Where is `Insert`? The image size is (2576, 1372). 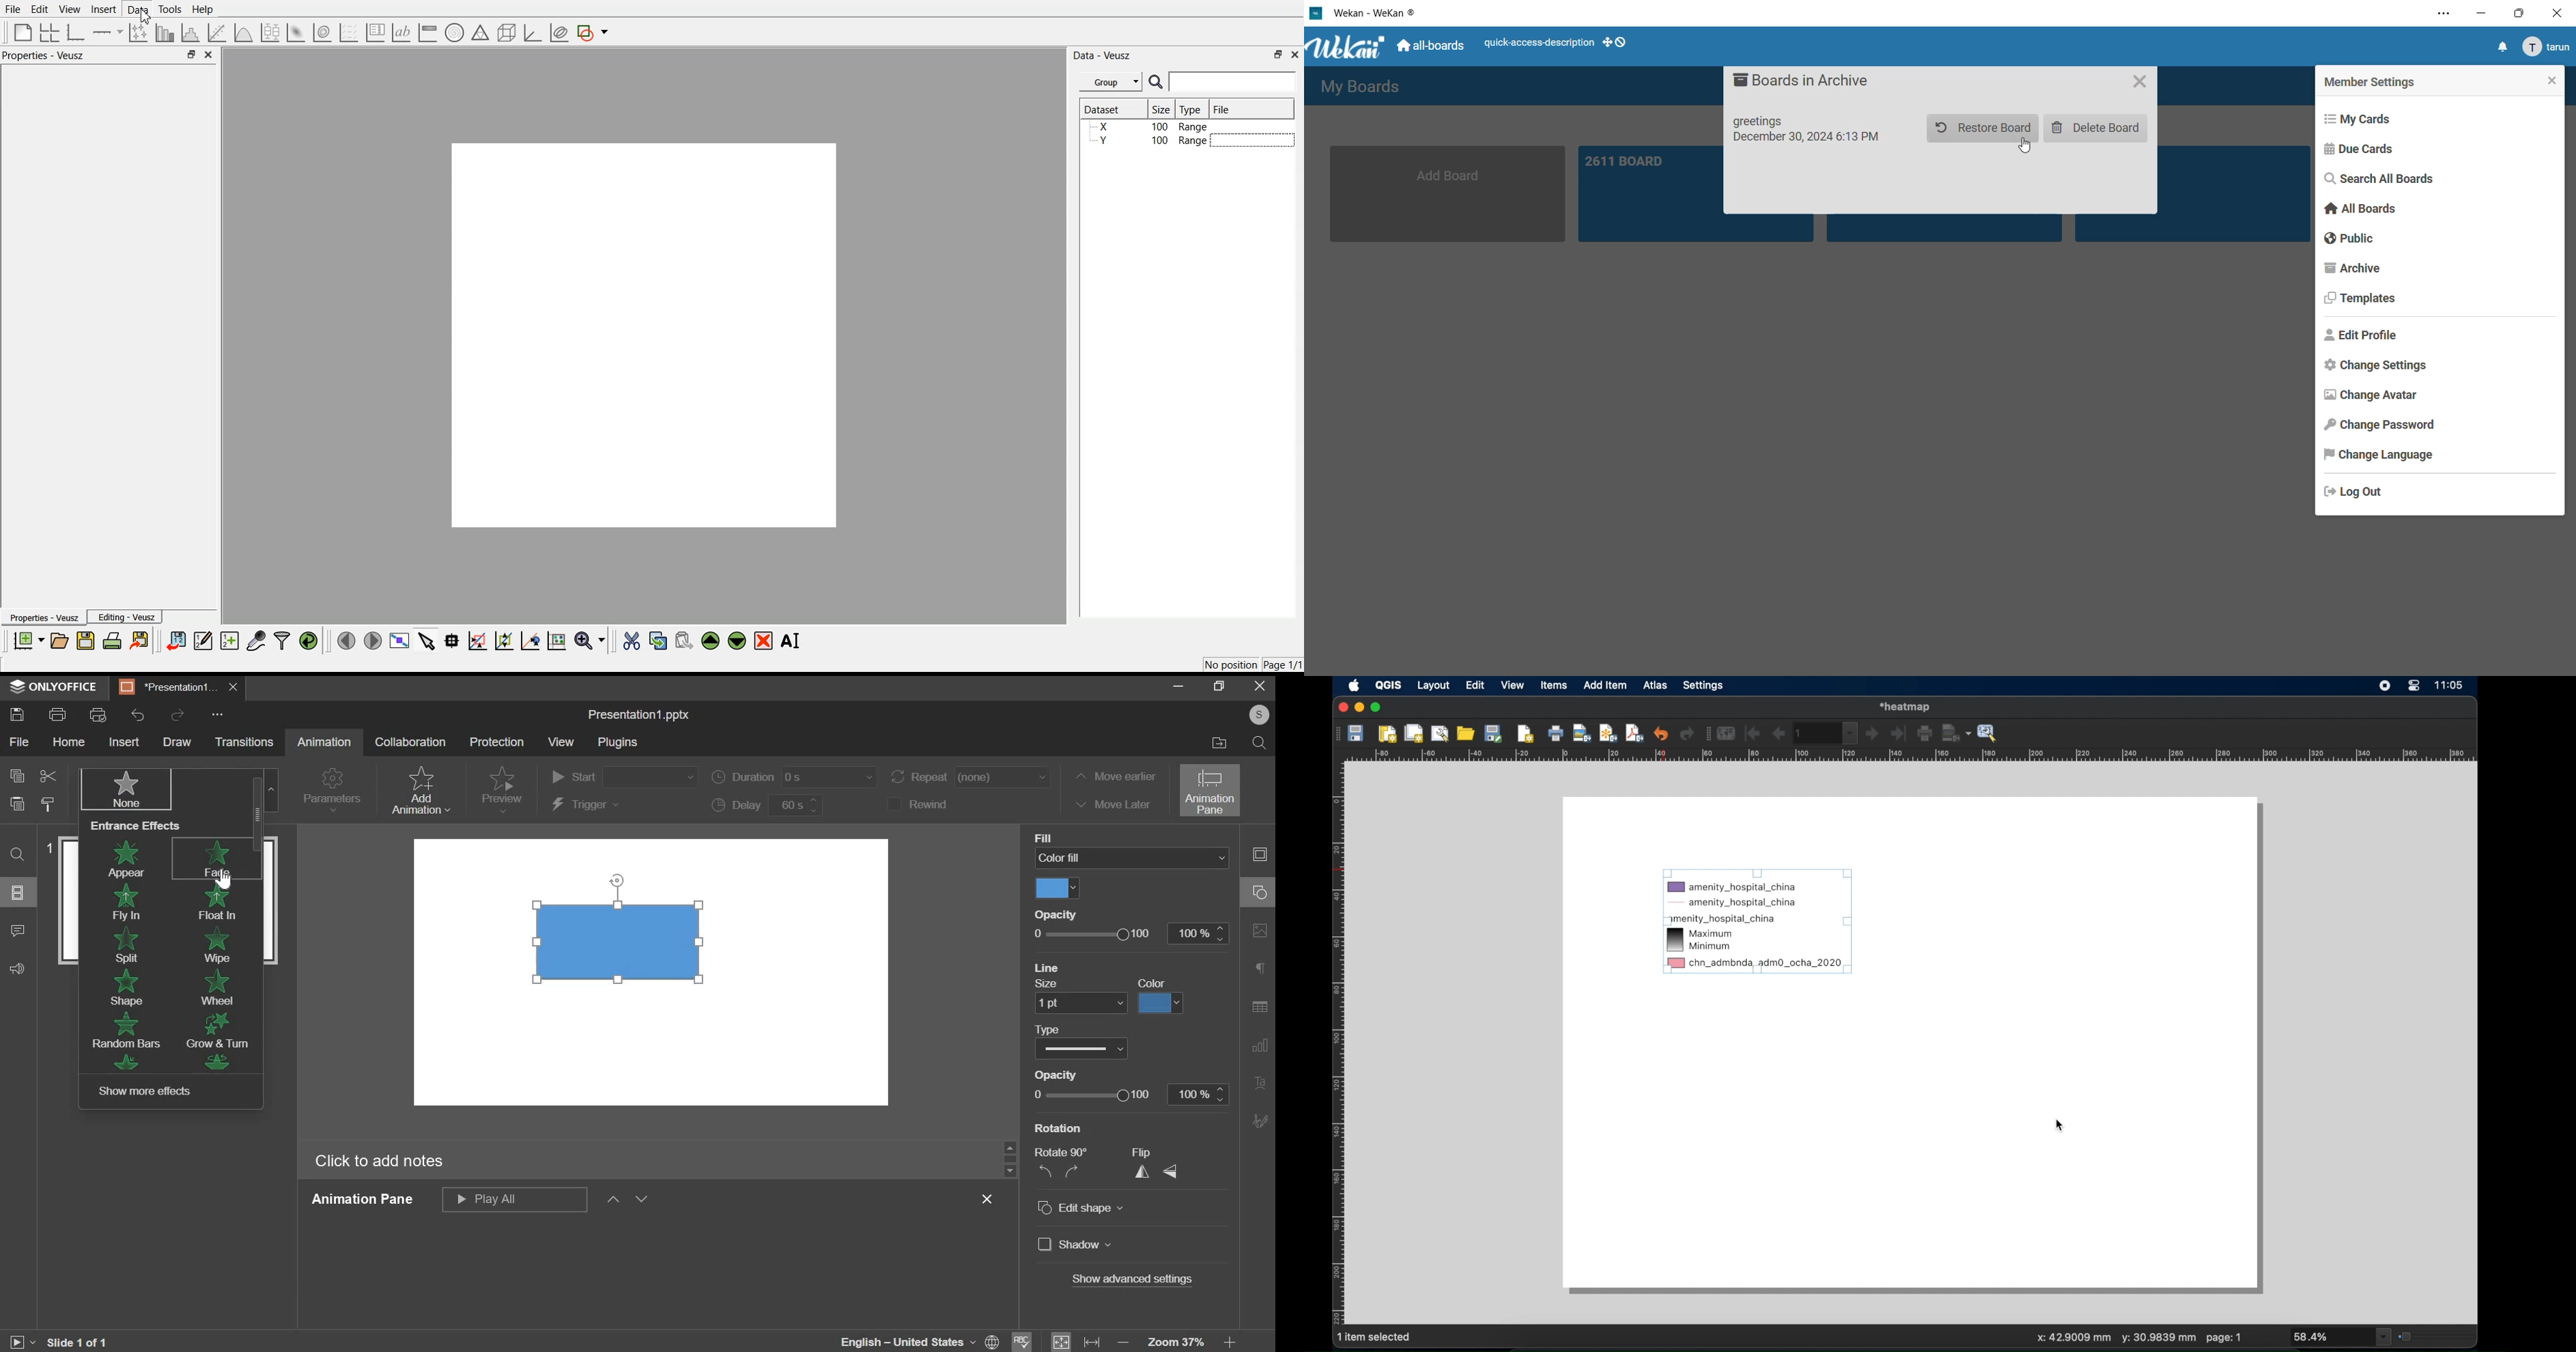 Insert is located at coordinates (103, 9).